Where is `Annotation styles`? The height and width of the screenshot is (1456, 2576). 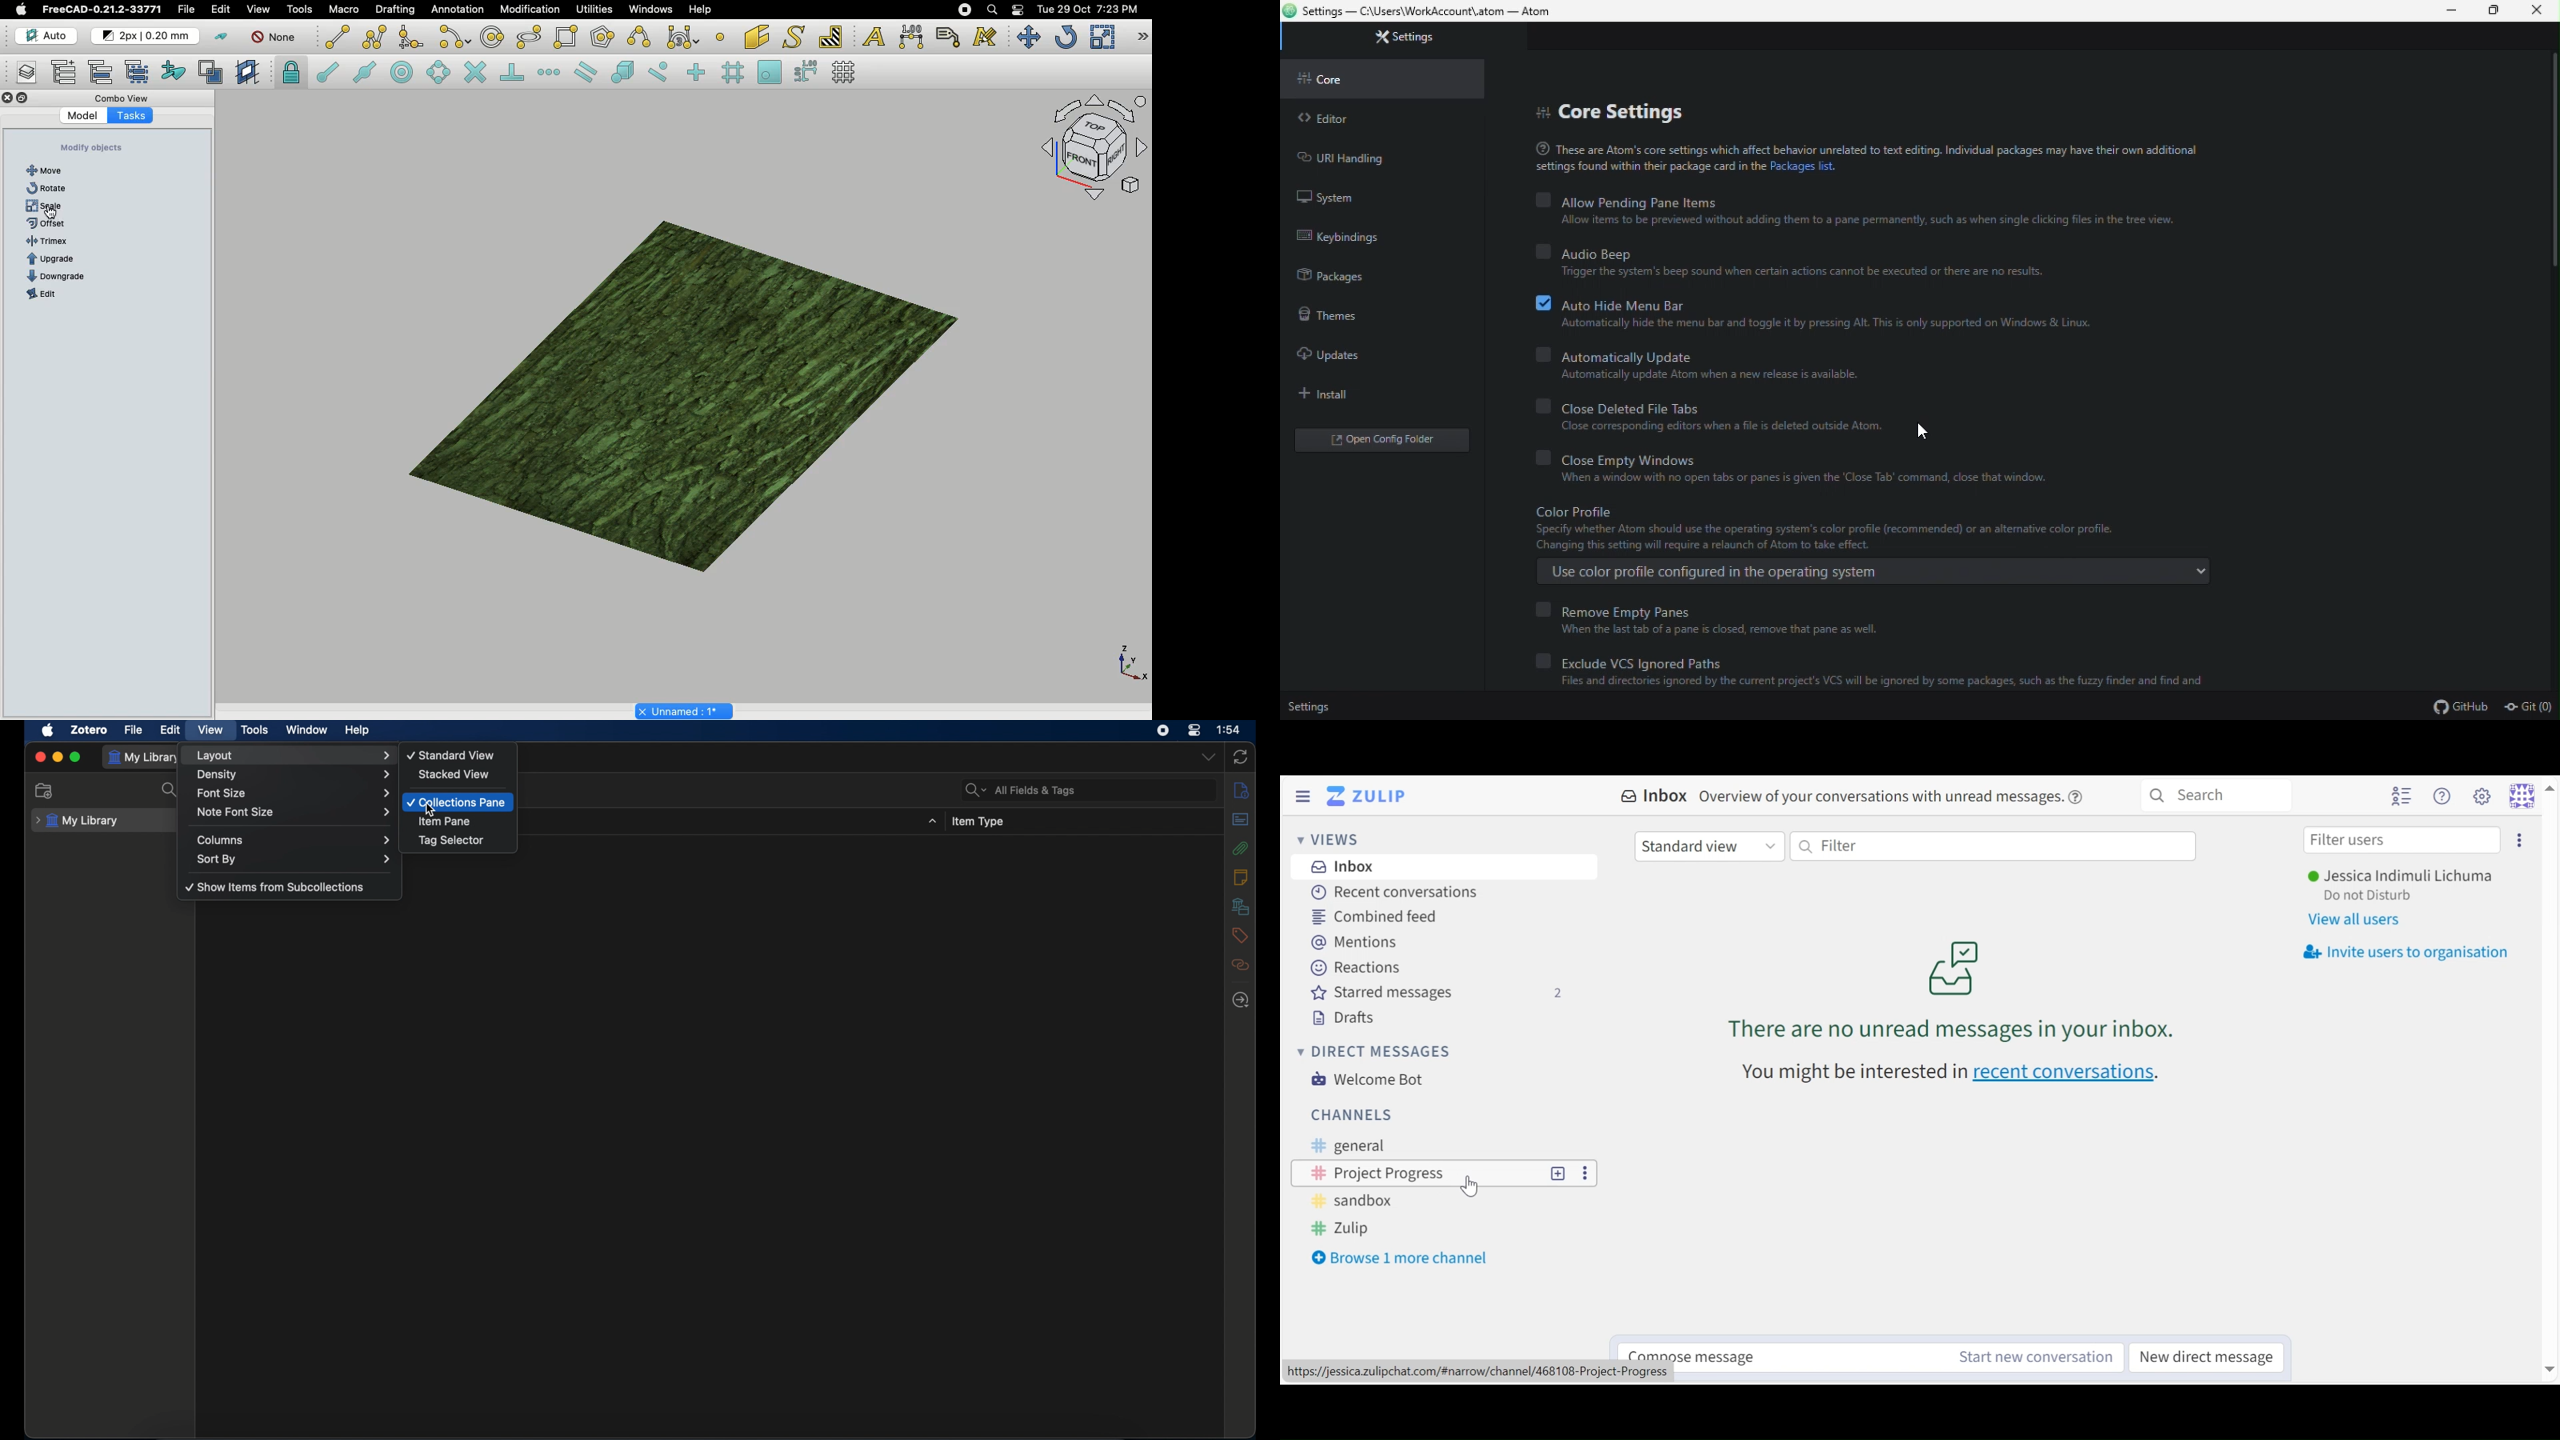
Annotation styles is located at coordinates (984, 38).